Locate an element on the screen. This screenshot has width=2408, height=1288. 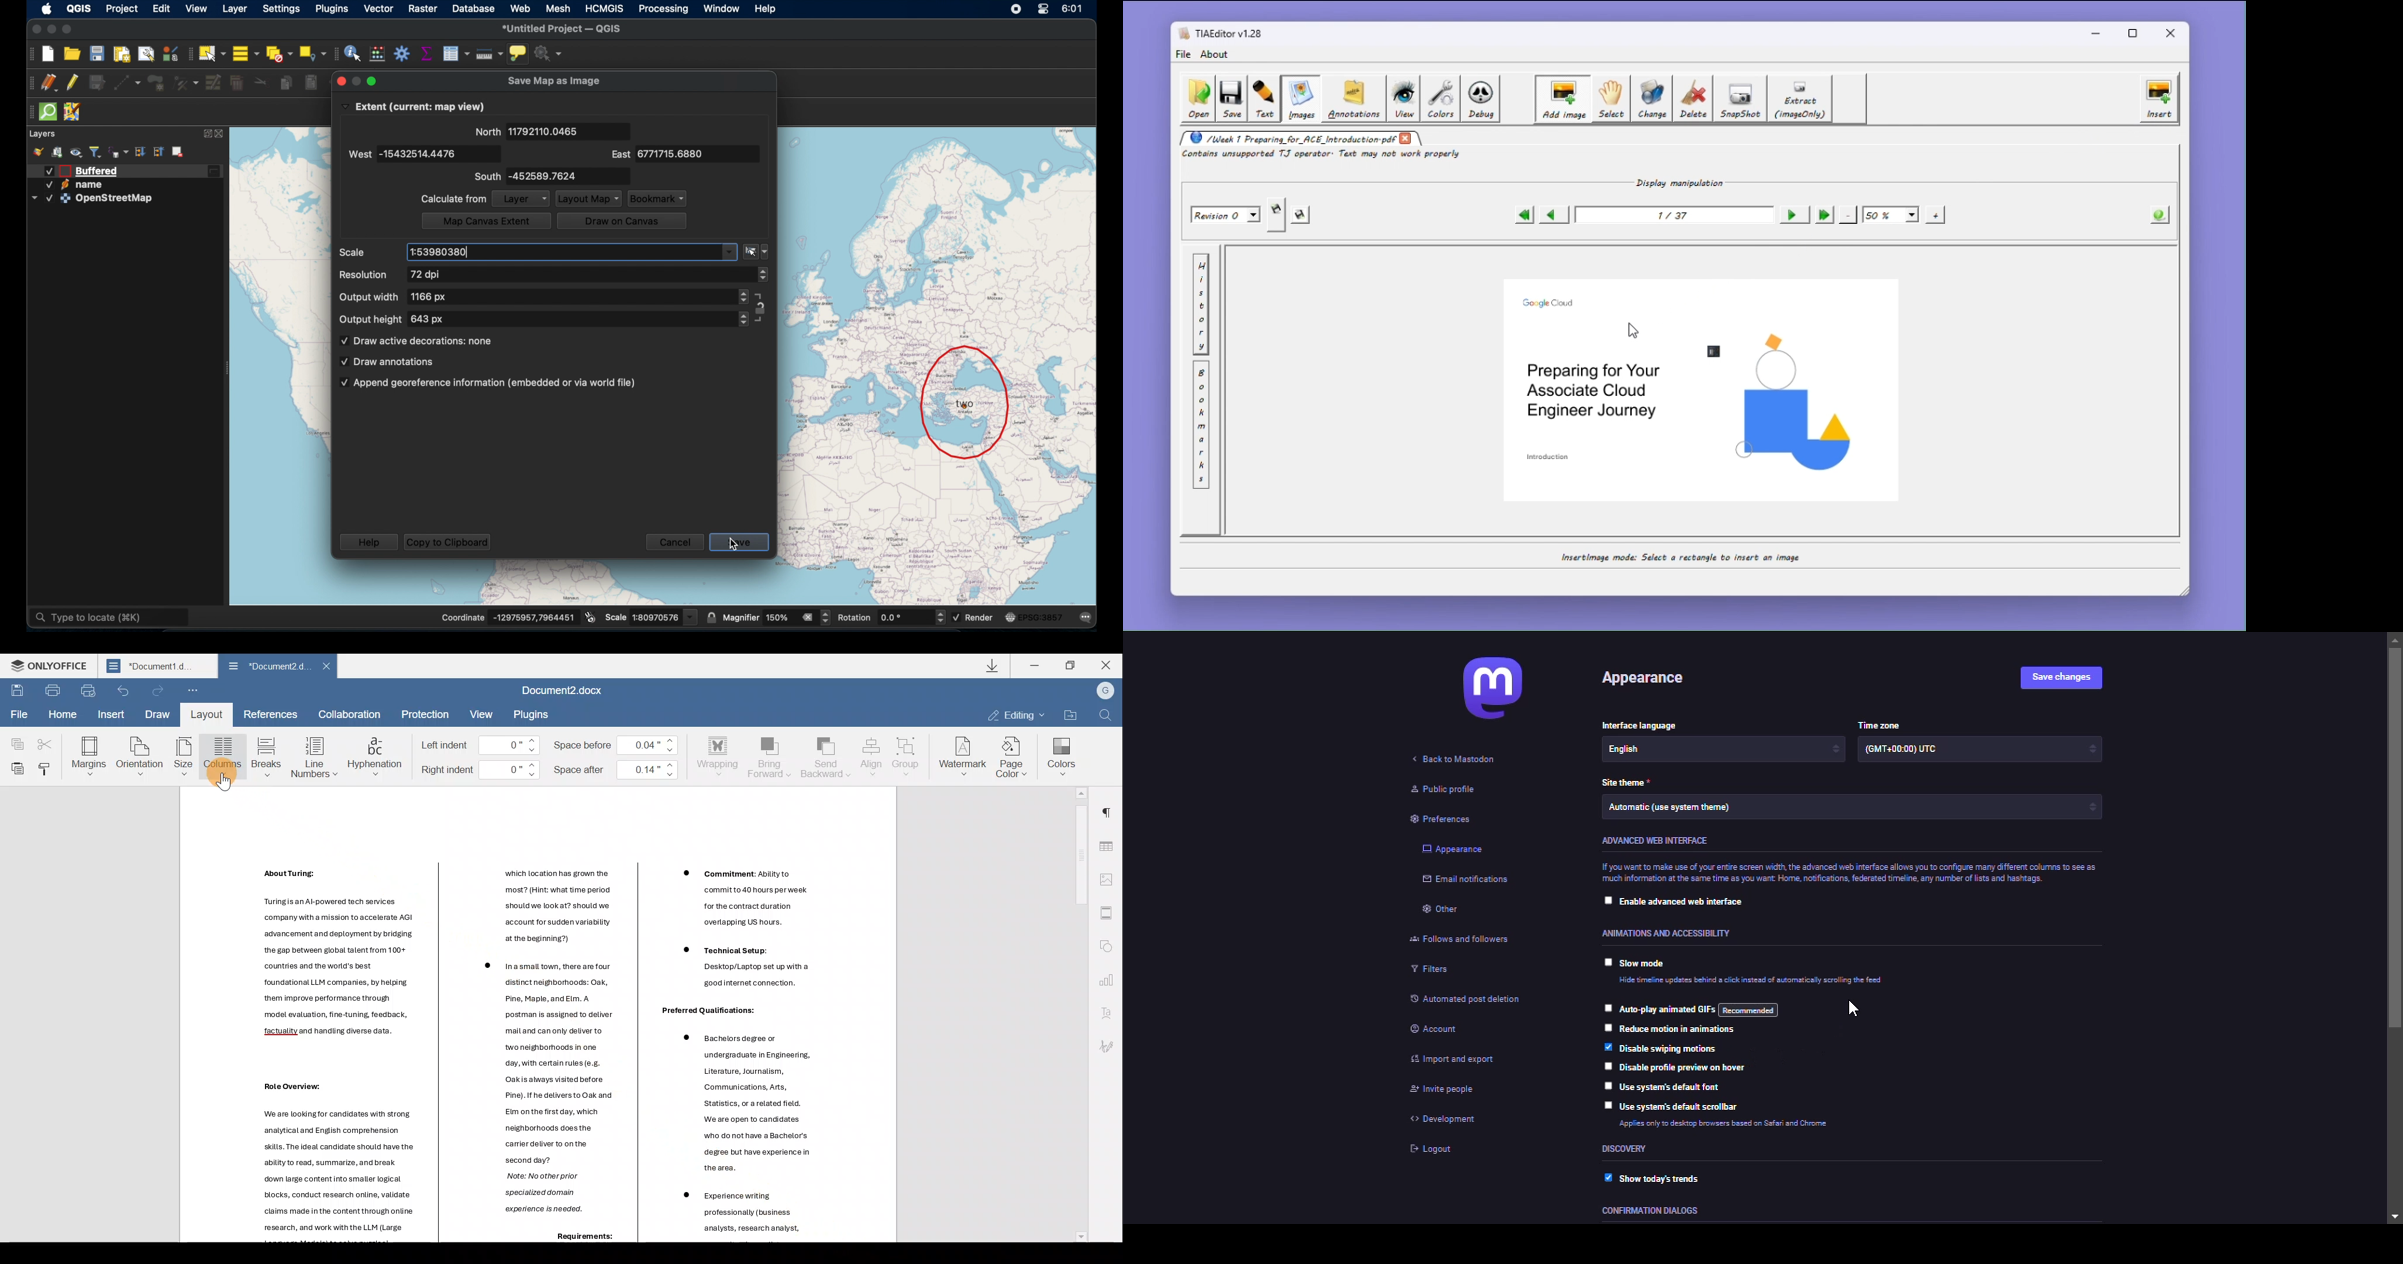
Home is located at coordinates (62, 713).